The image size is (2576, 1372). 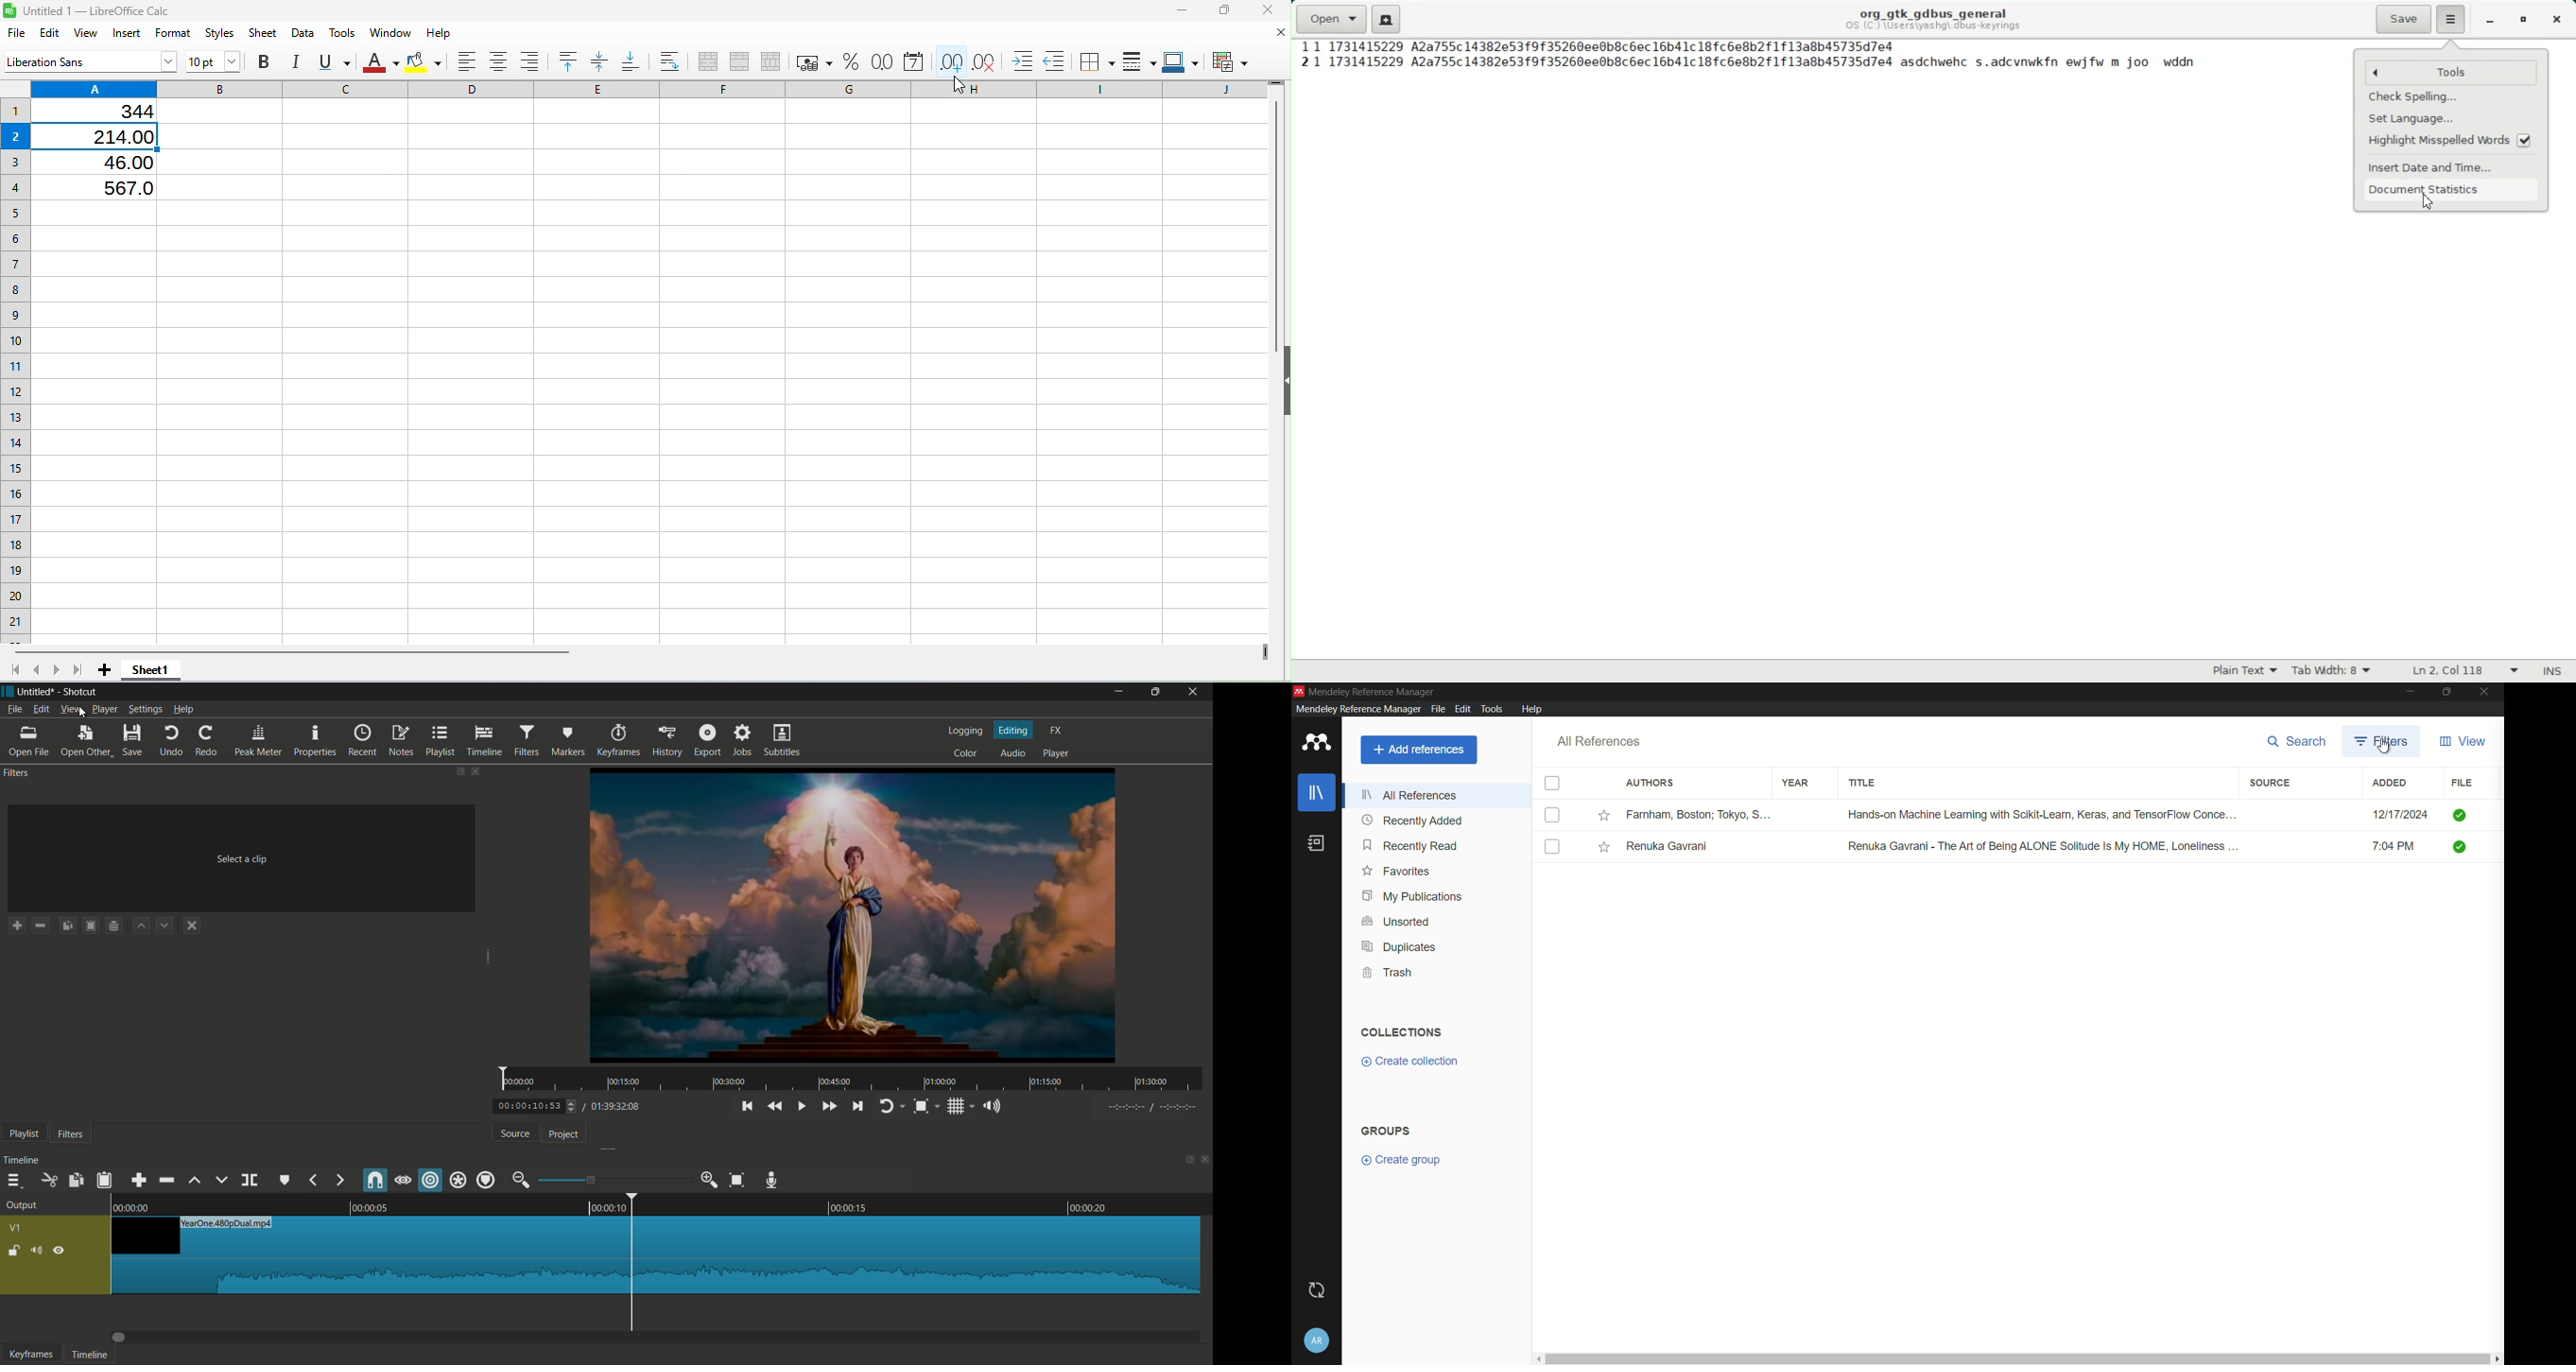 I want to click on skip to the previous point, so click(x=746, y=1107).